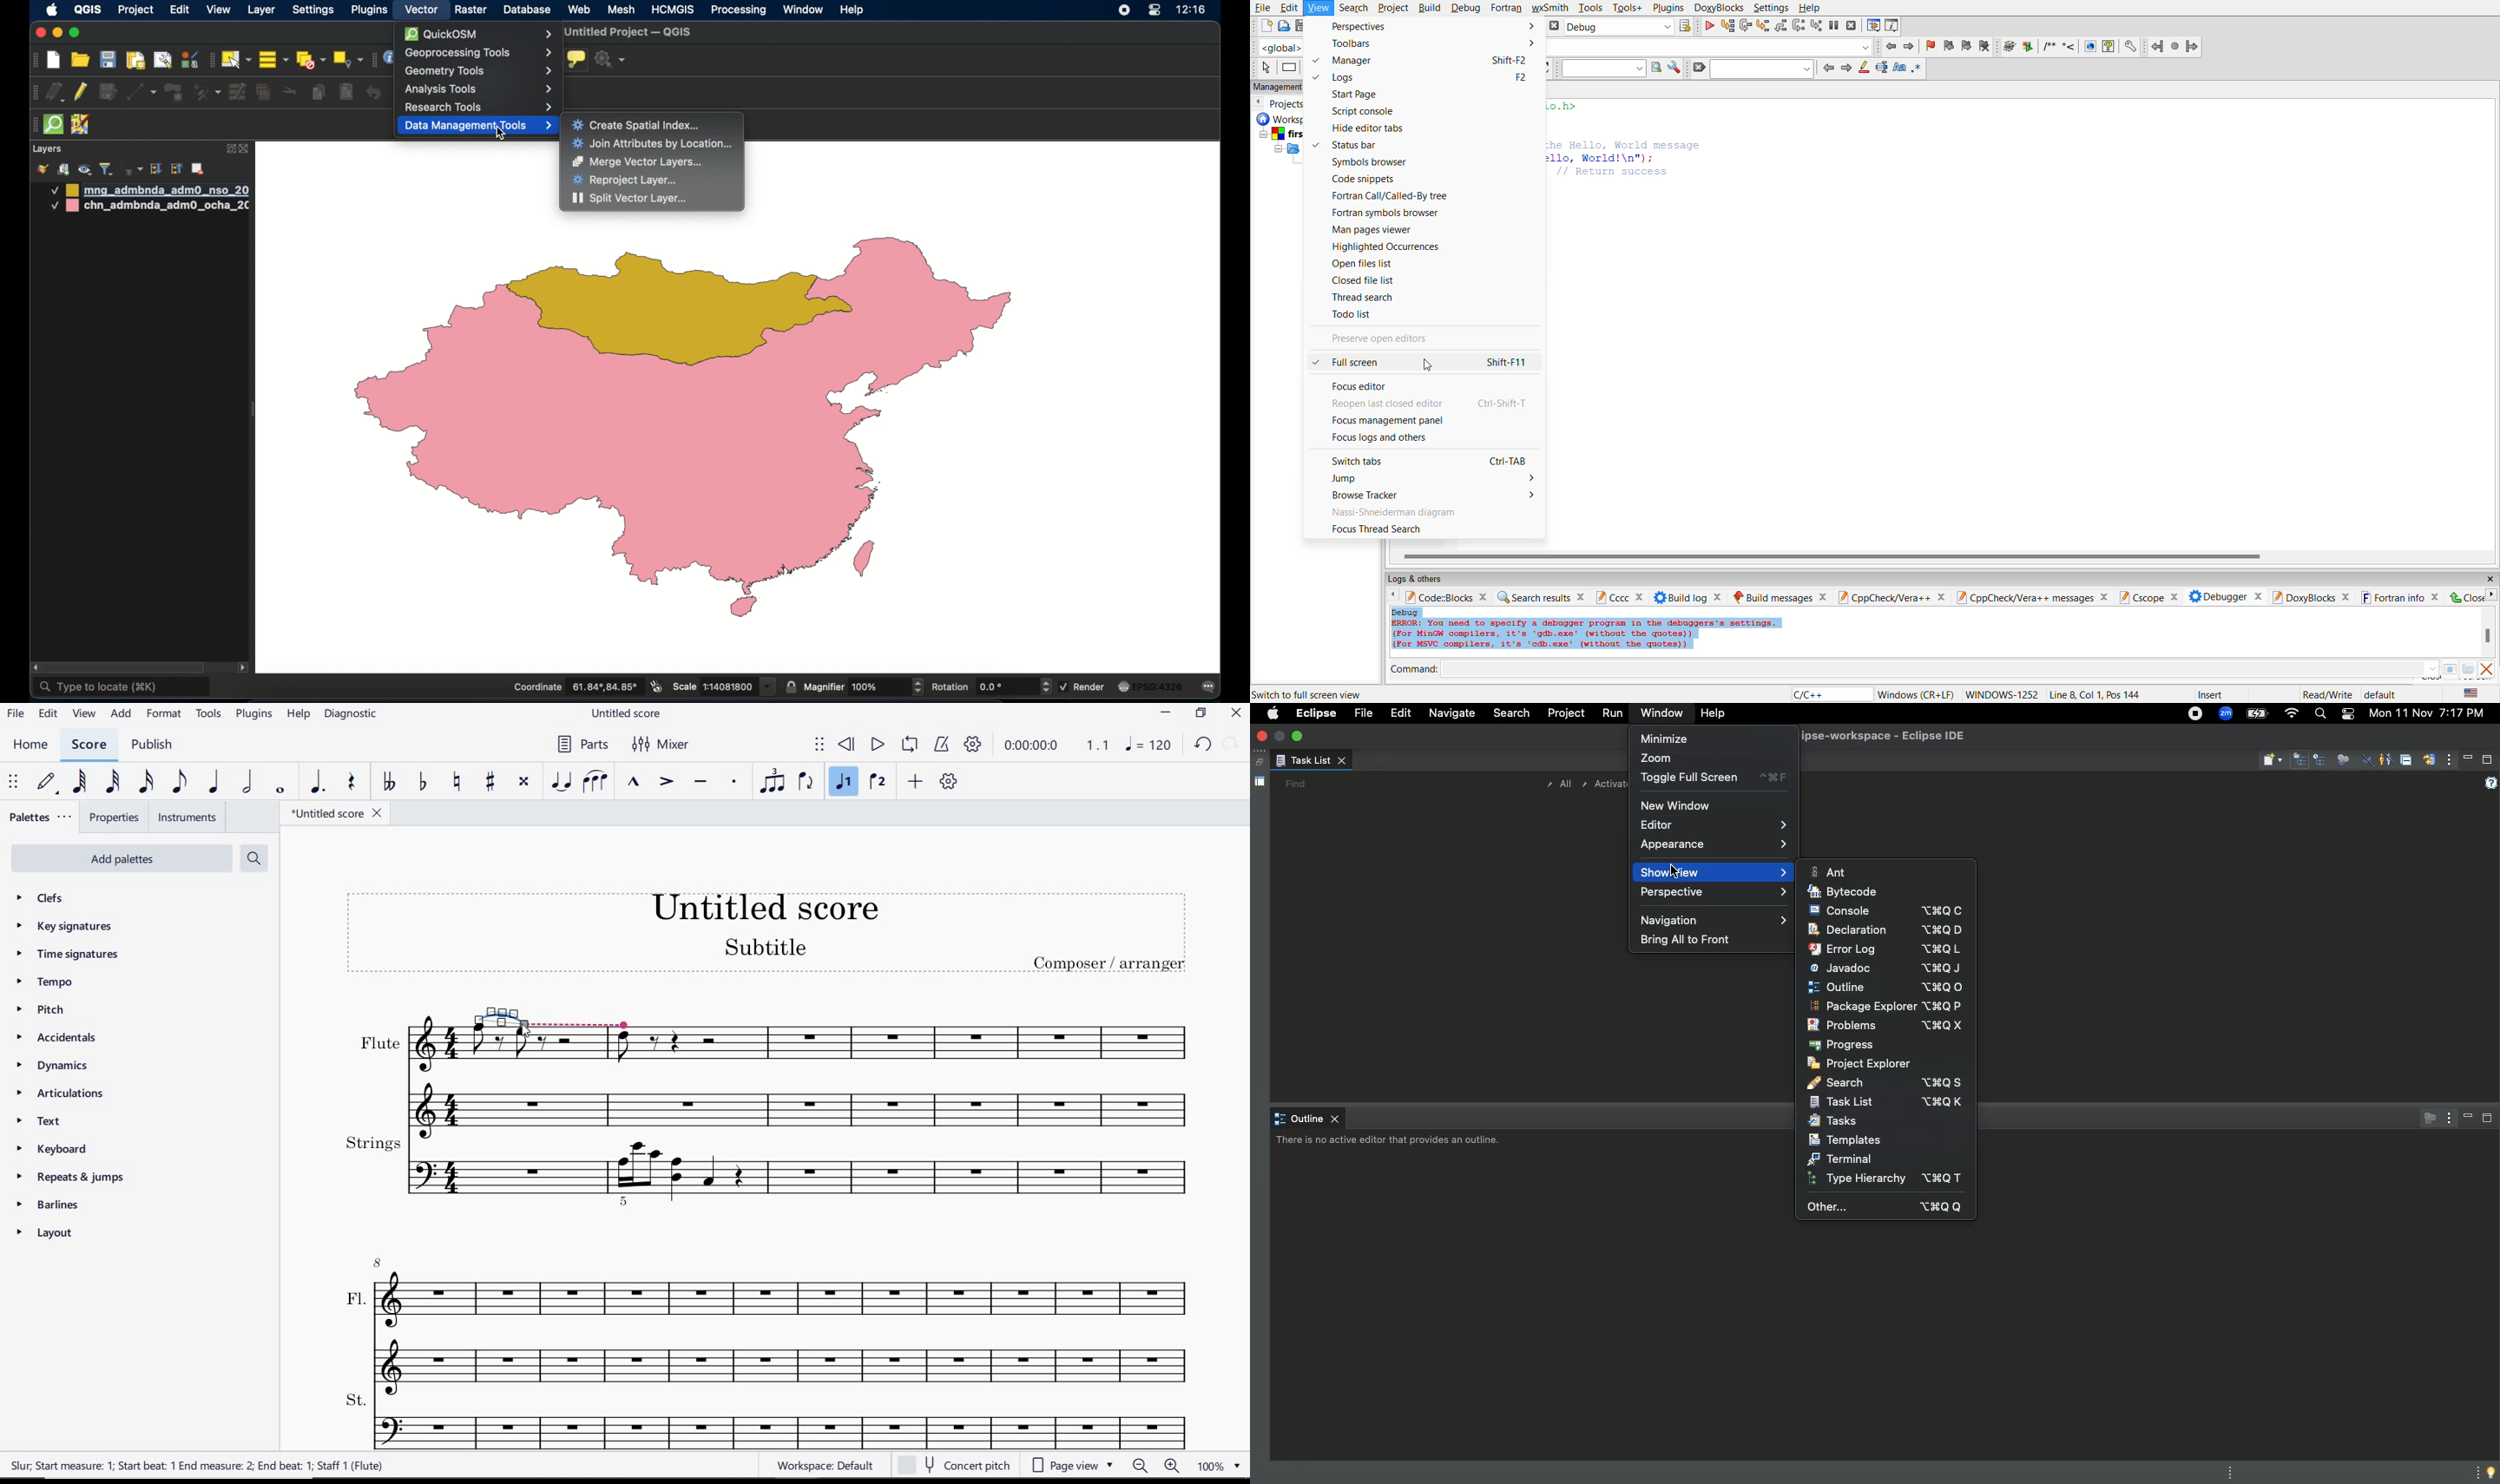 The width and height of the screenshot is (2520, 1484). What do you see at coordinates (2446, 1117) in the screenshot?
I see `View menu` at bounding box center [2446, 1117].